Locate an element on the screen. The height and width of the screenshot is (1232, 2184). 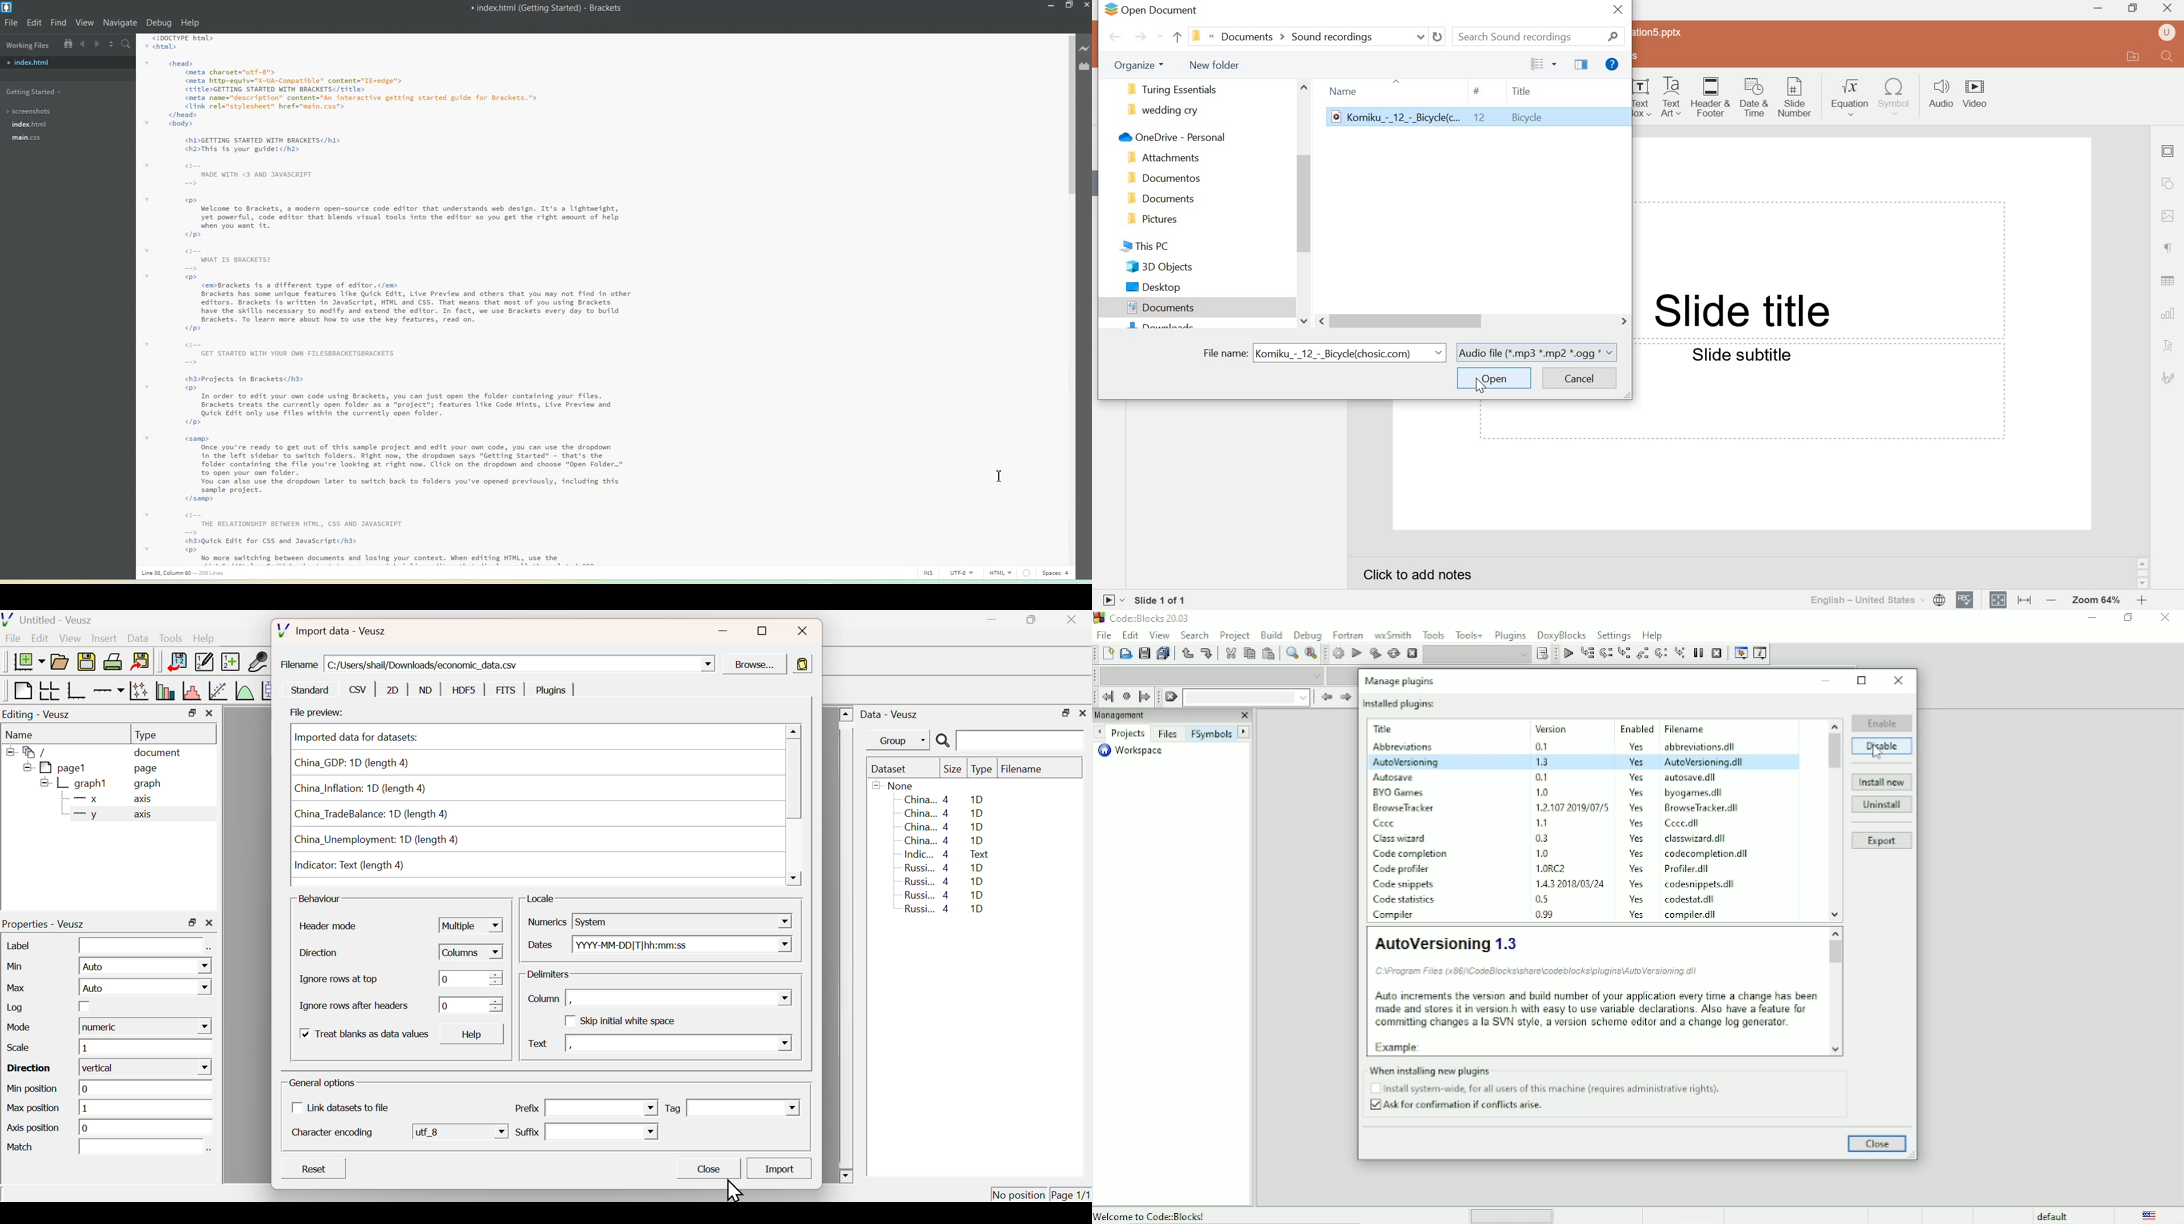
Open is located at coordinates (1126, 654).